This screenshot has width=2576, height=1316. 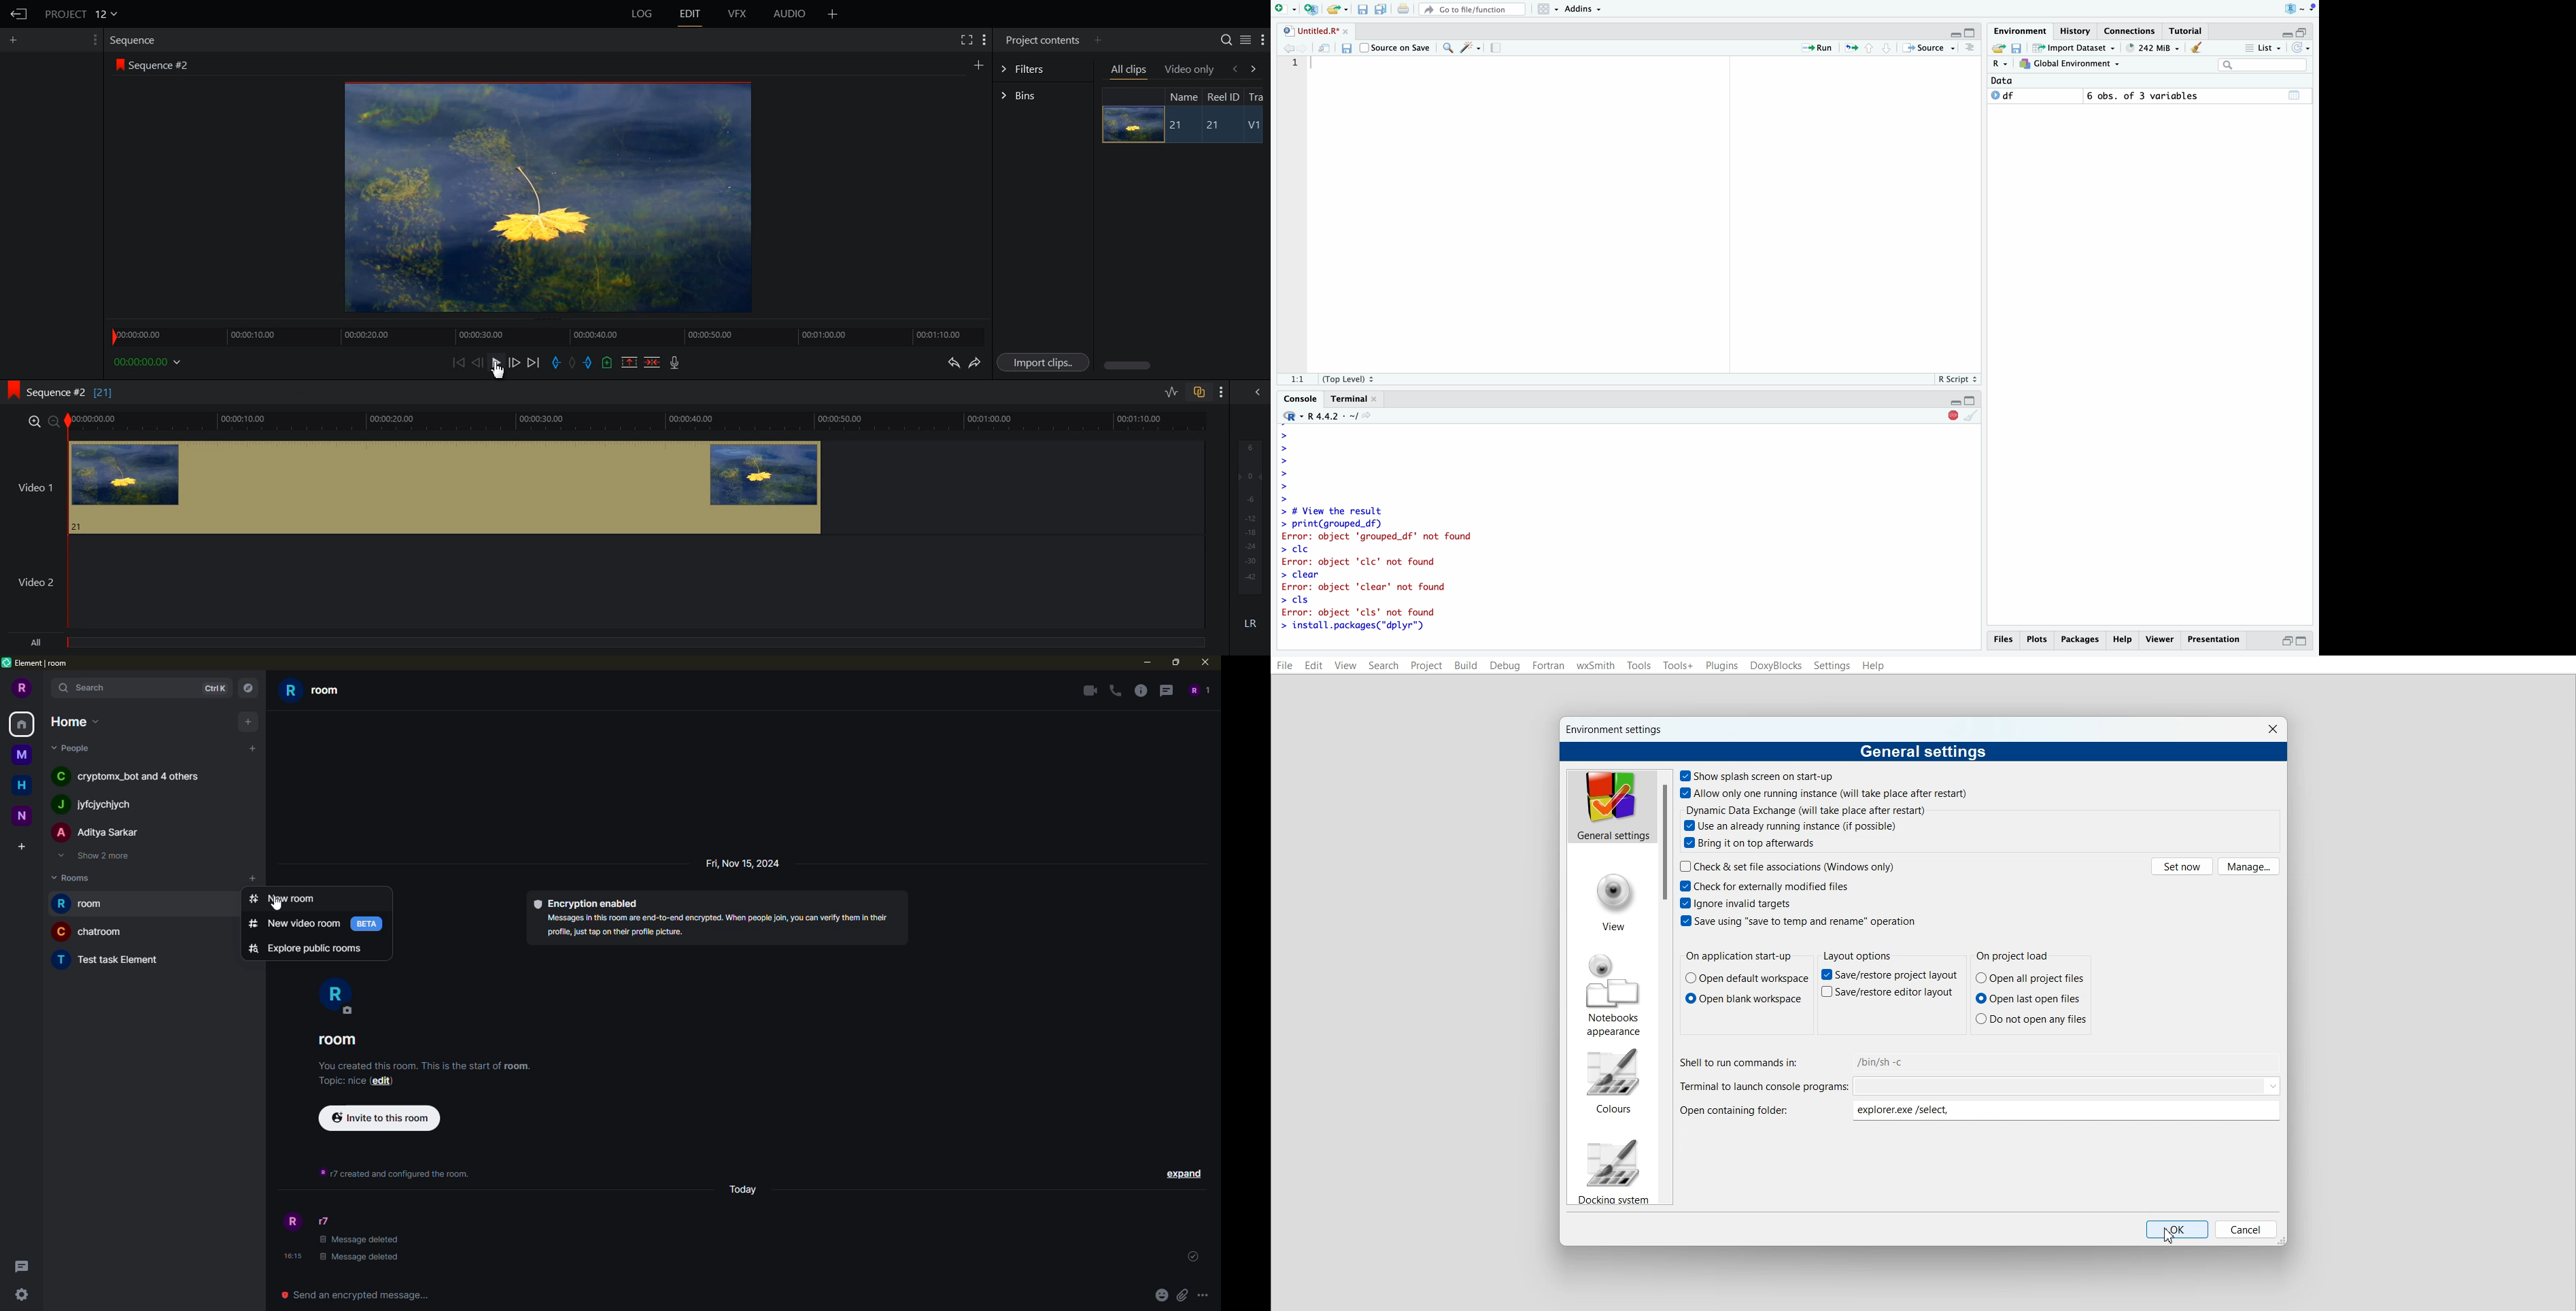 What do you see at coordinates (1614, 904) in the screenshot?
I see `View` at bounding box center [1614, 904].